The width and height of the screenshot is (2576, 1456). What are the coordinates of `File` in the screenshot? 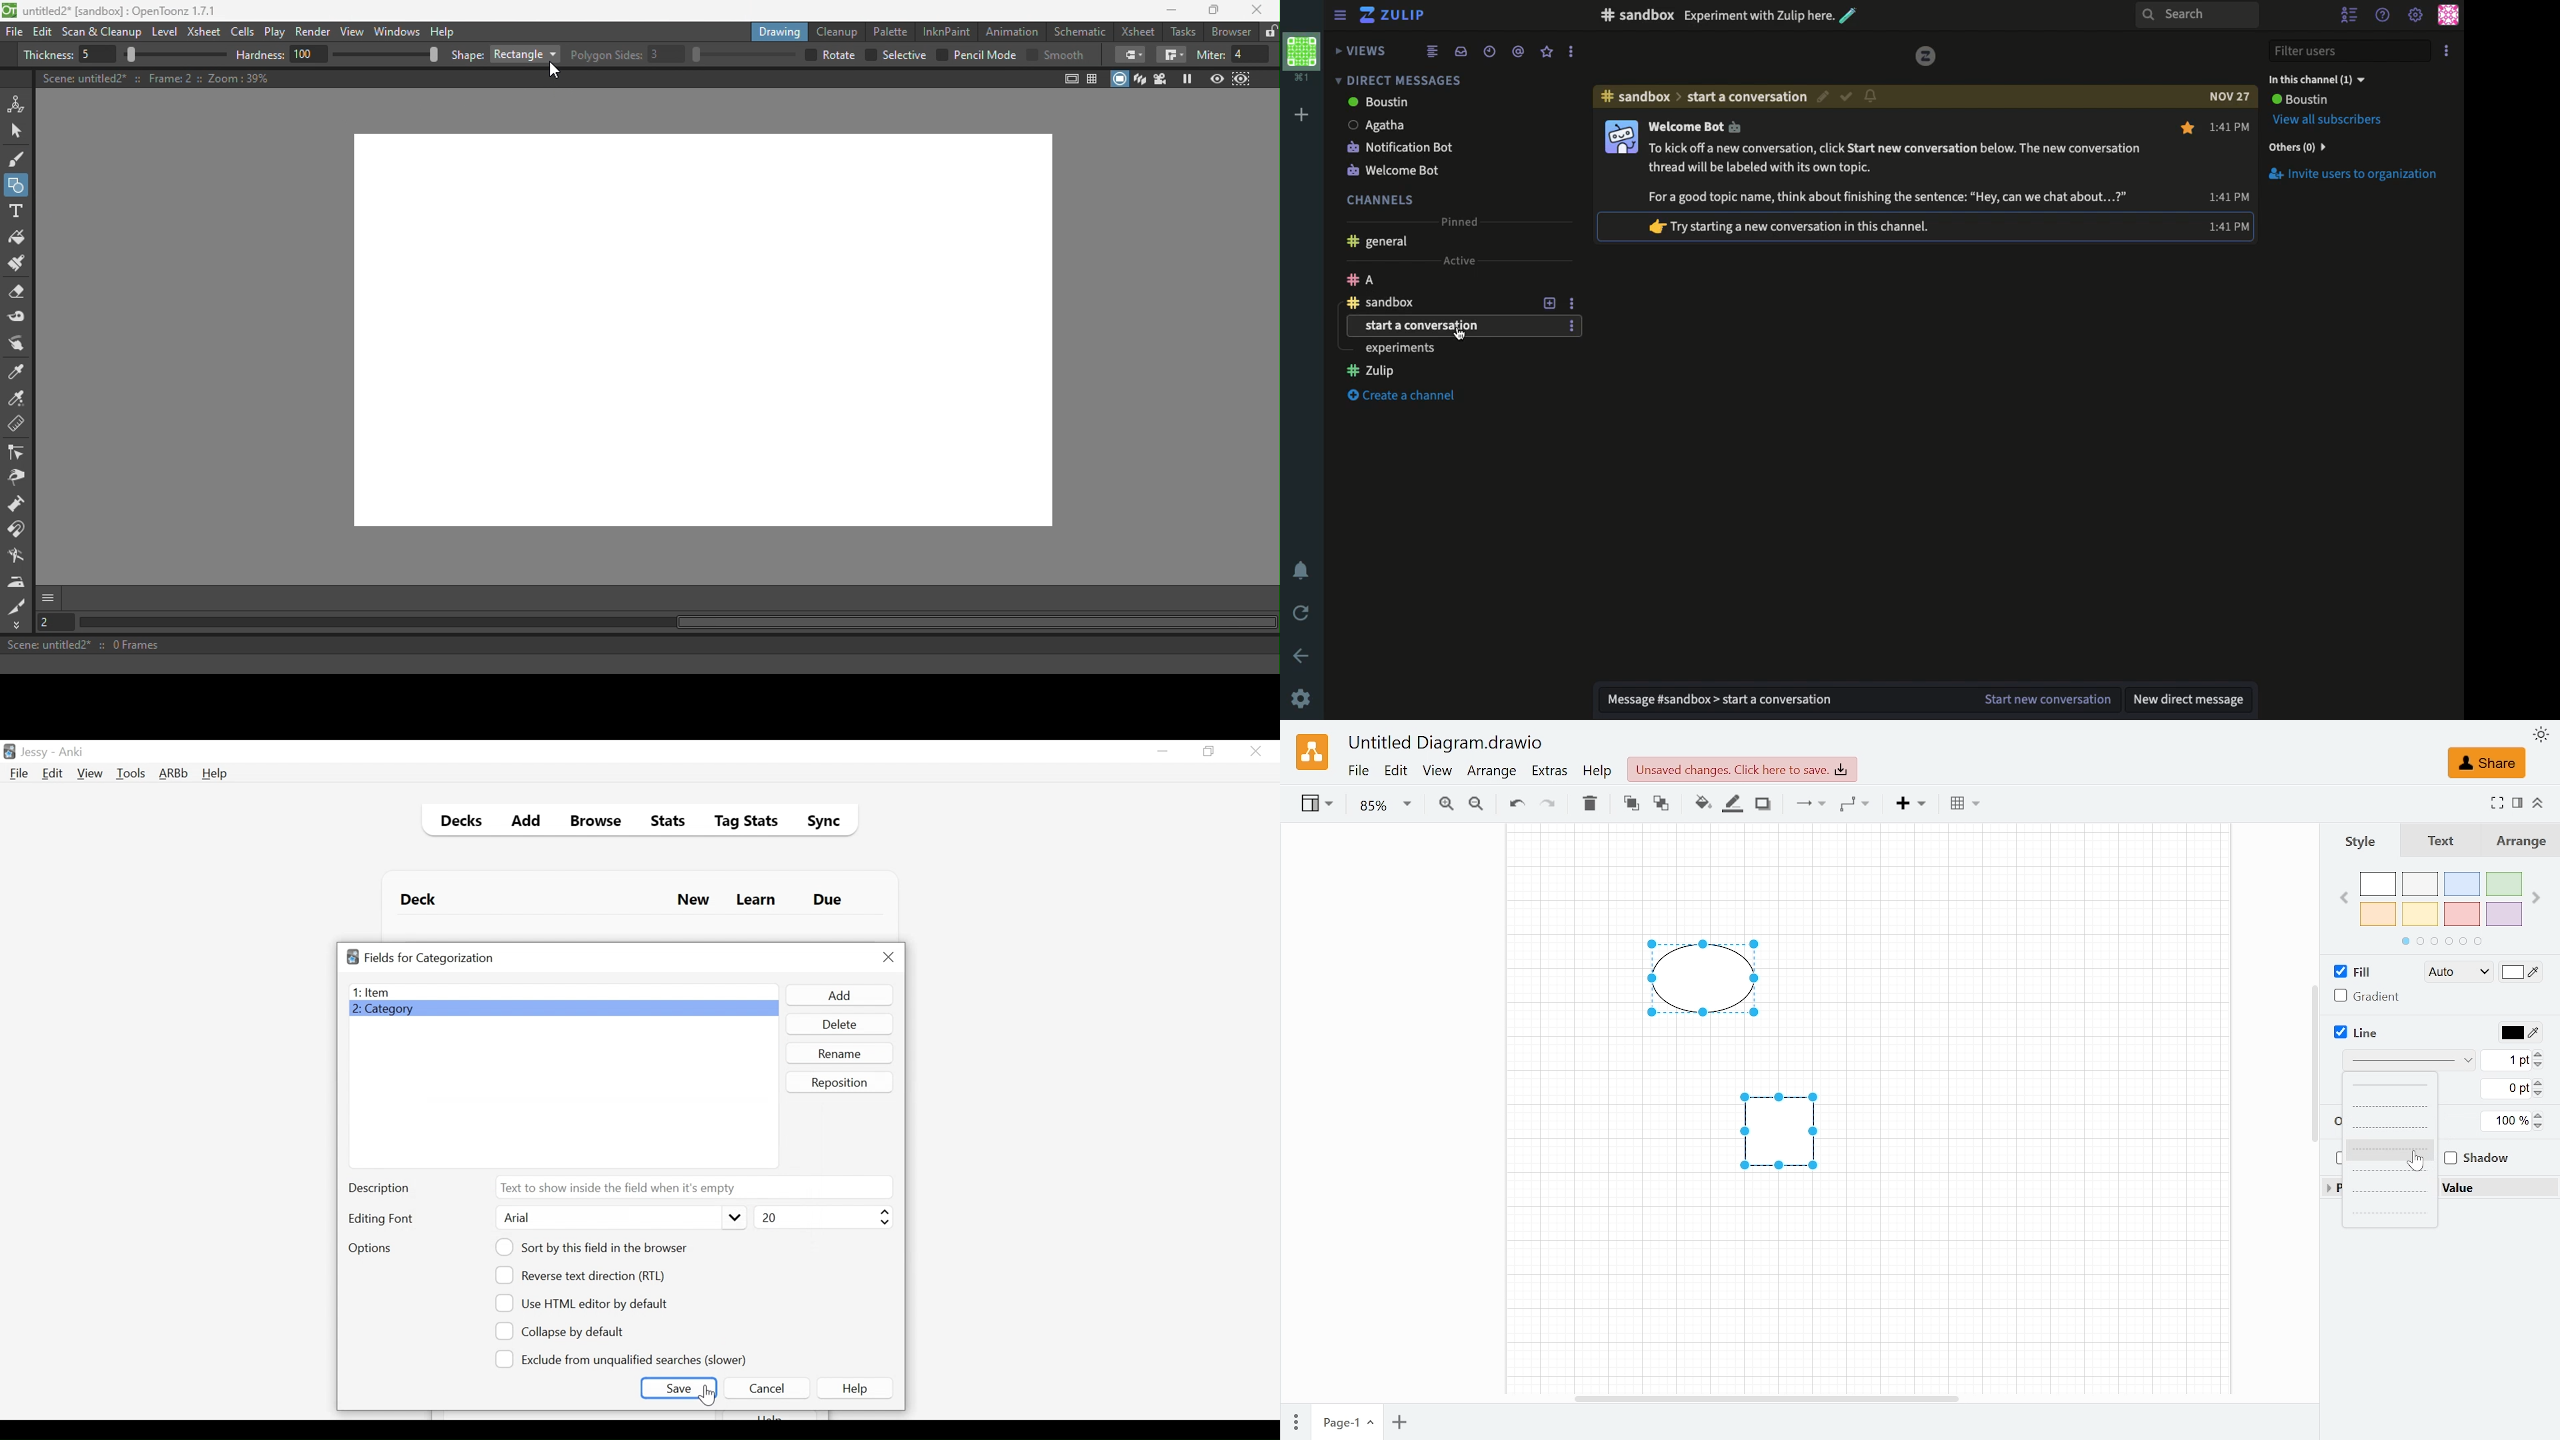 It's located at (19, 775).